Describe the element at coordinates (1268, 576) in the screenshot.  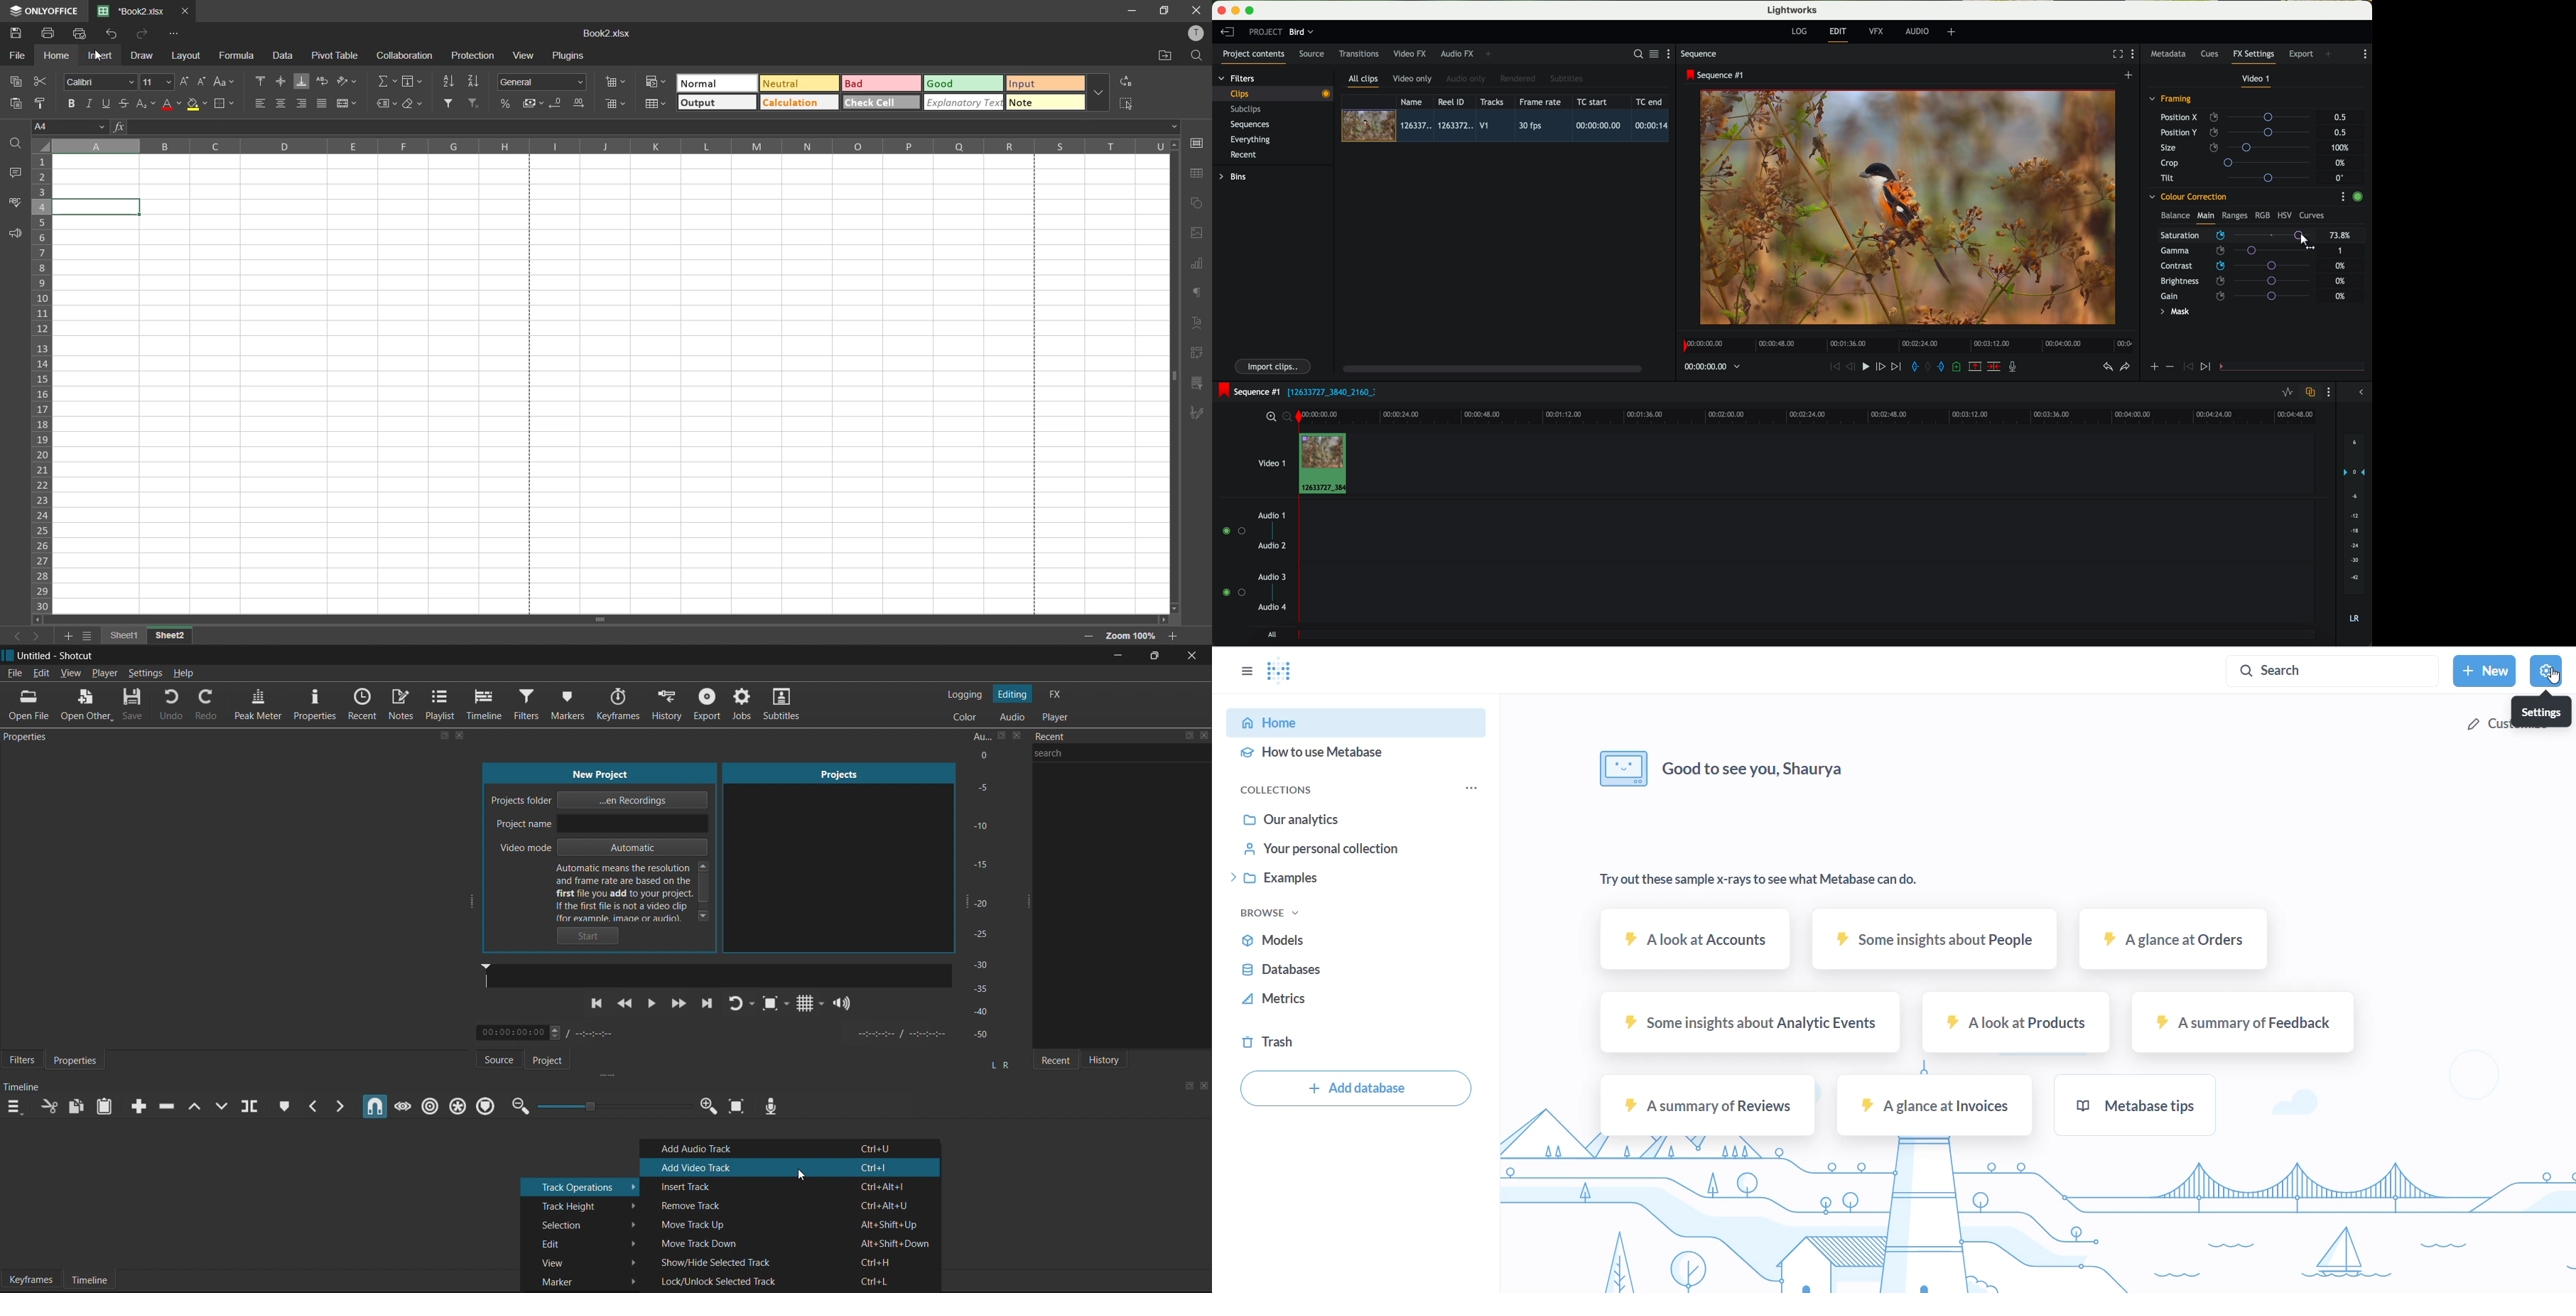
I see `audio 3` at that location.